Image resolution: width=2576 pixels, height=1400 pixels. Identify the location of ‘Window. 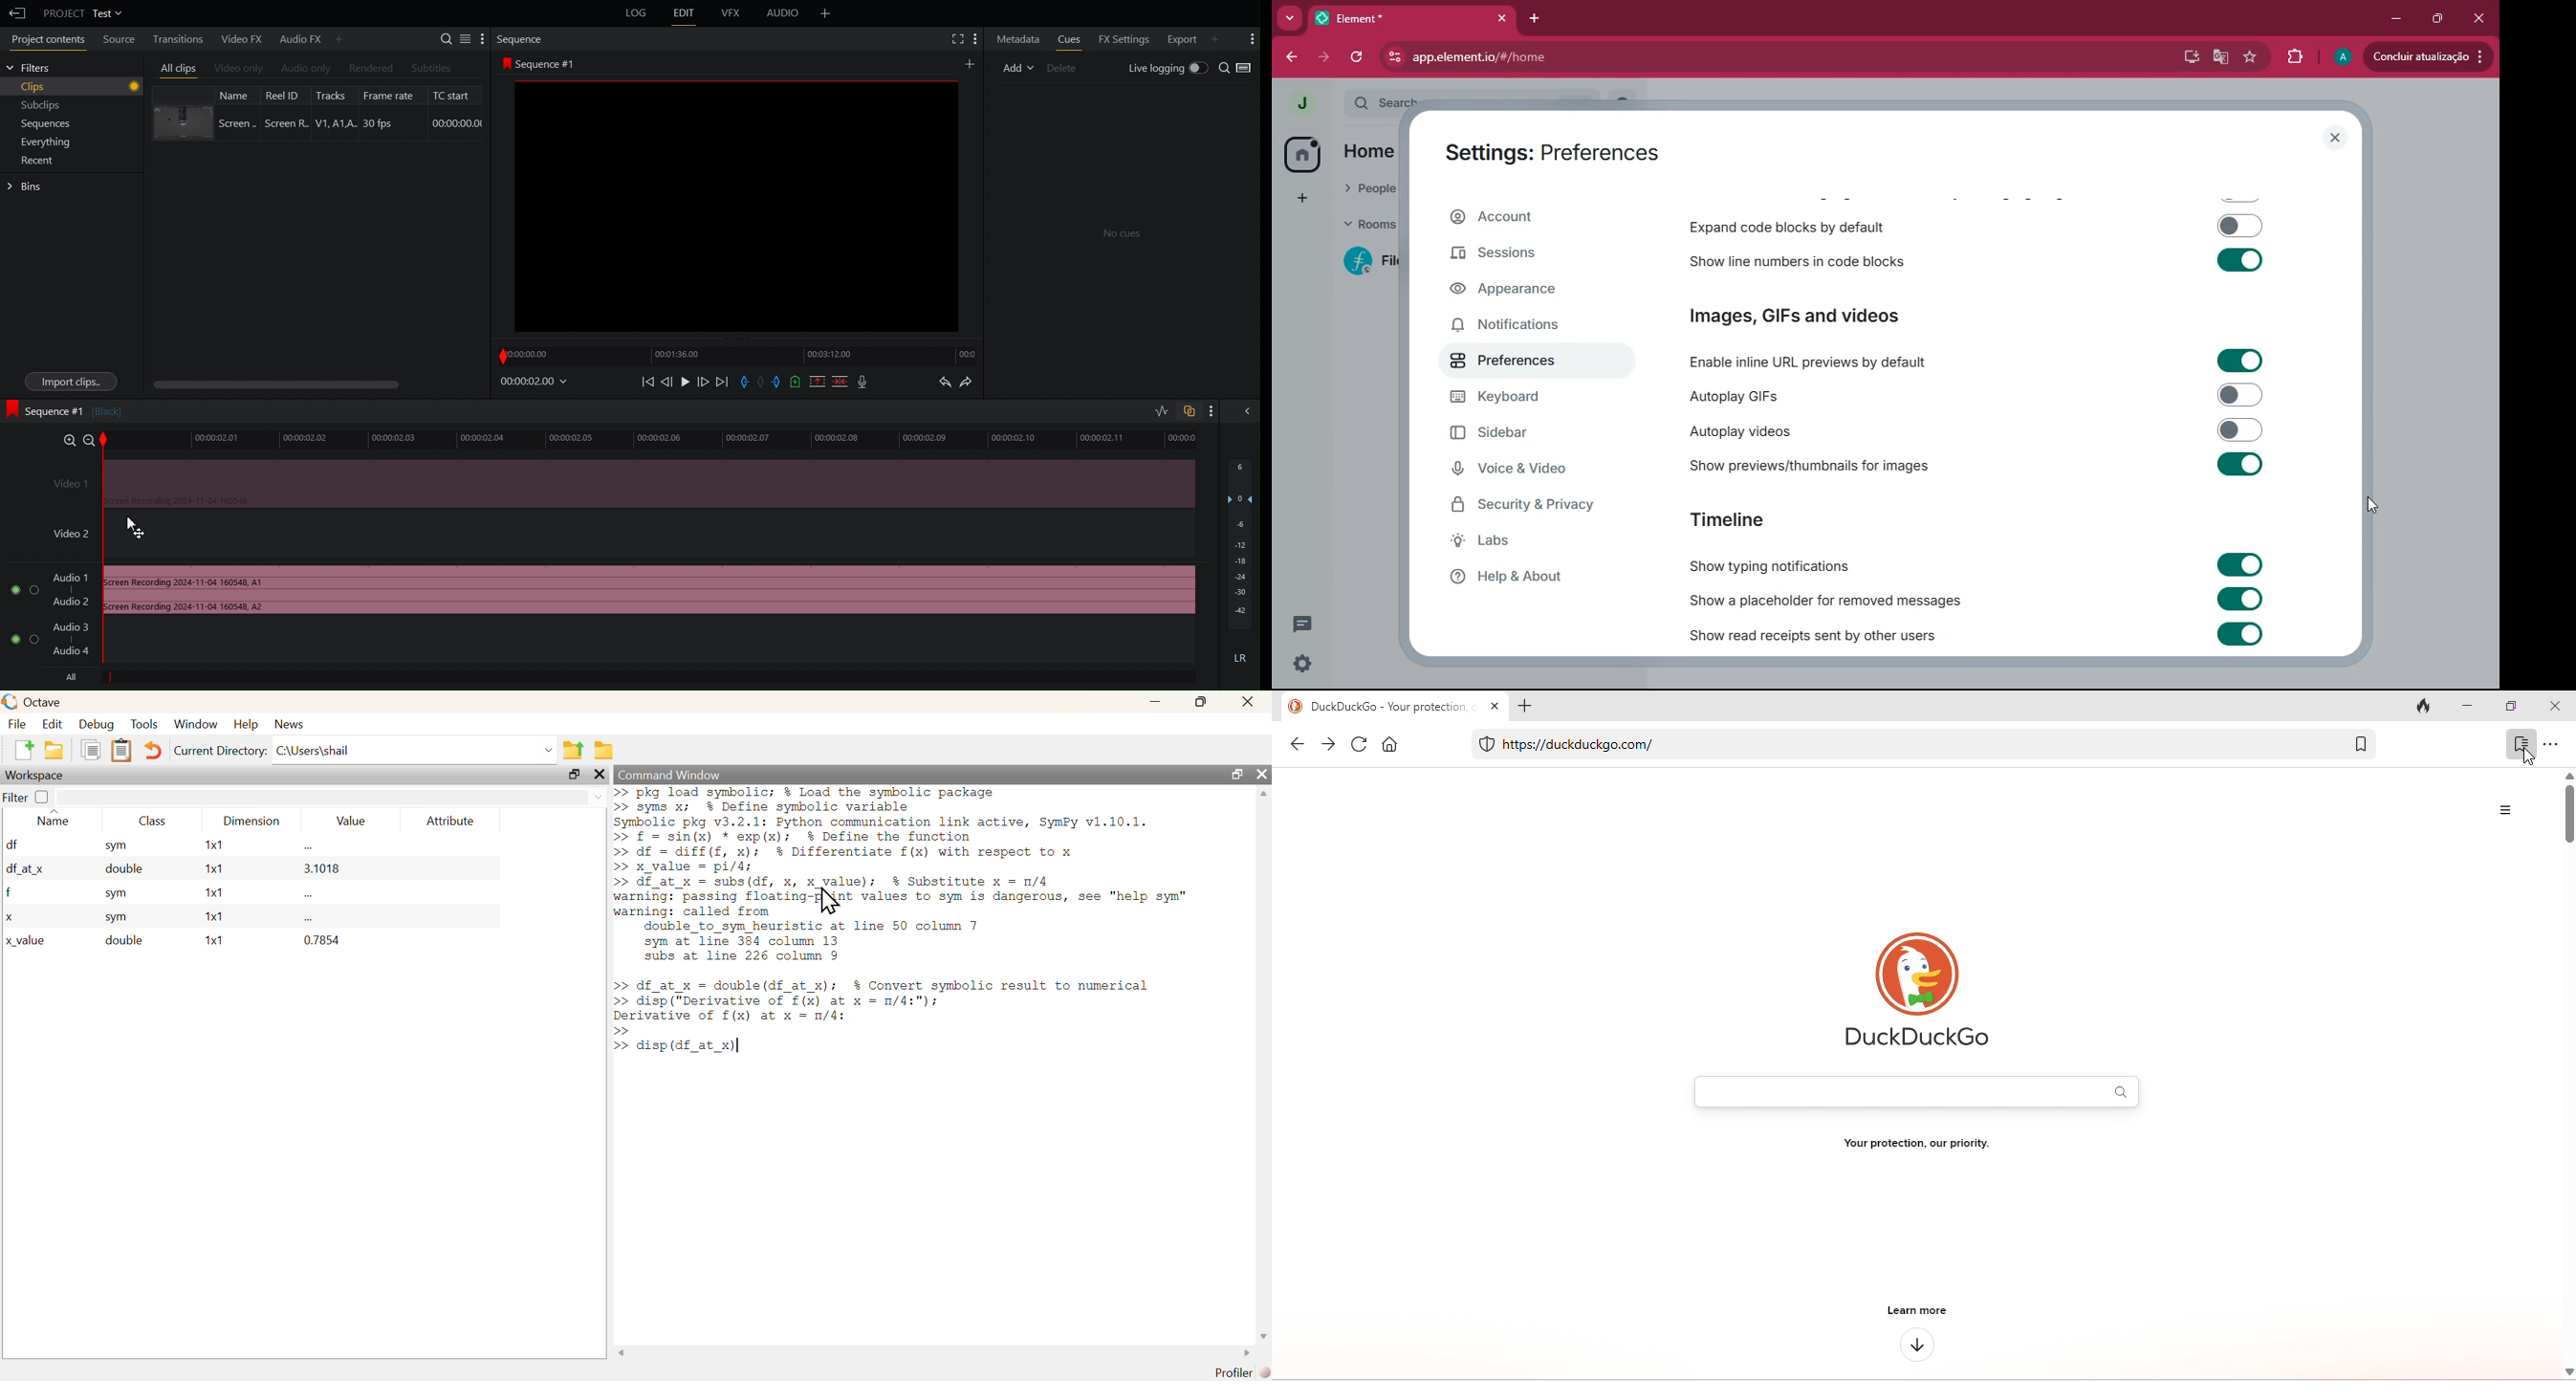
(194, 725).